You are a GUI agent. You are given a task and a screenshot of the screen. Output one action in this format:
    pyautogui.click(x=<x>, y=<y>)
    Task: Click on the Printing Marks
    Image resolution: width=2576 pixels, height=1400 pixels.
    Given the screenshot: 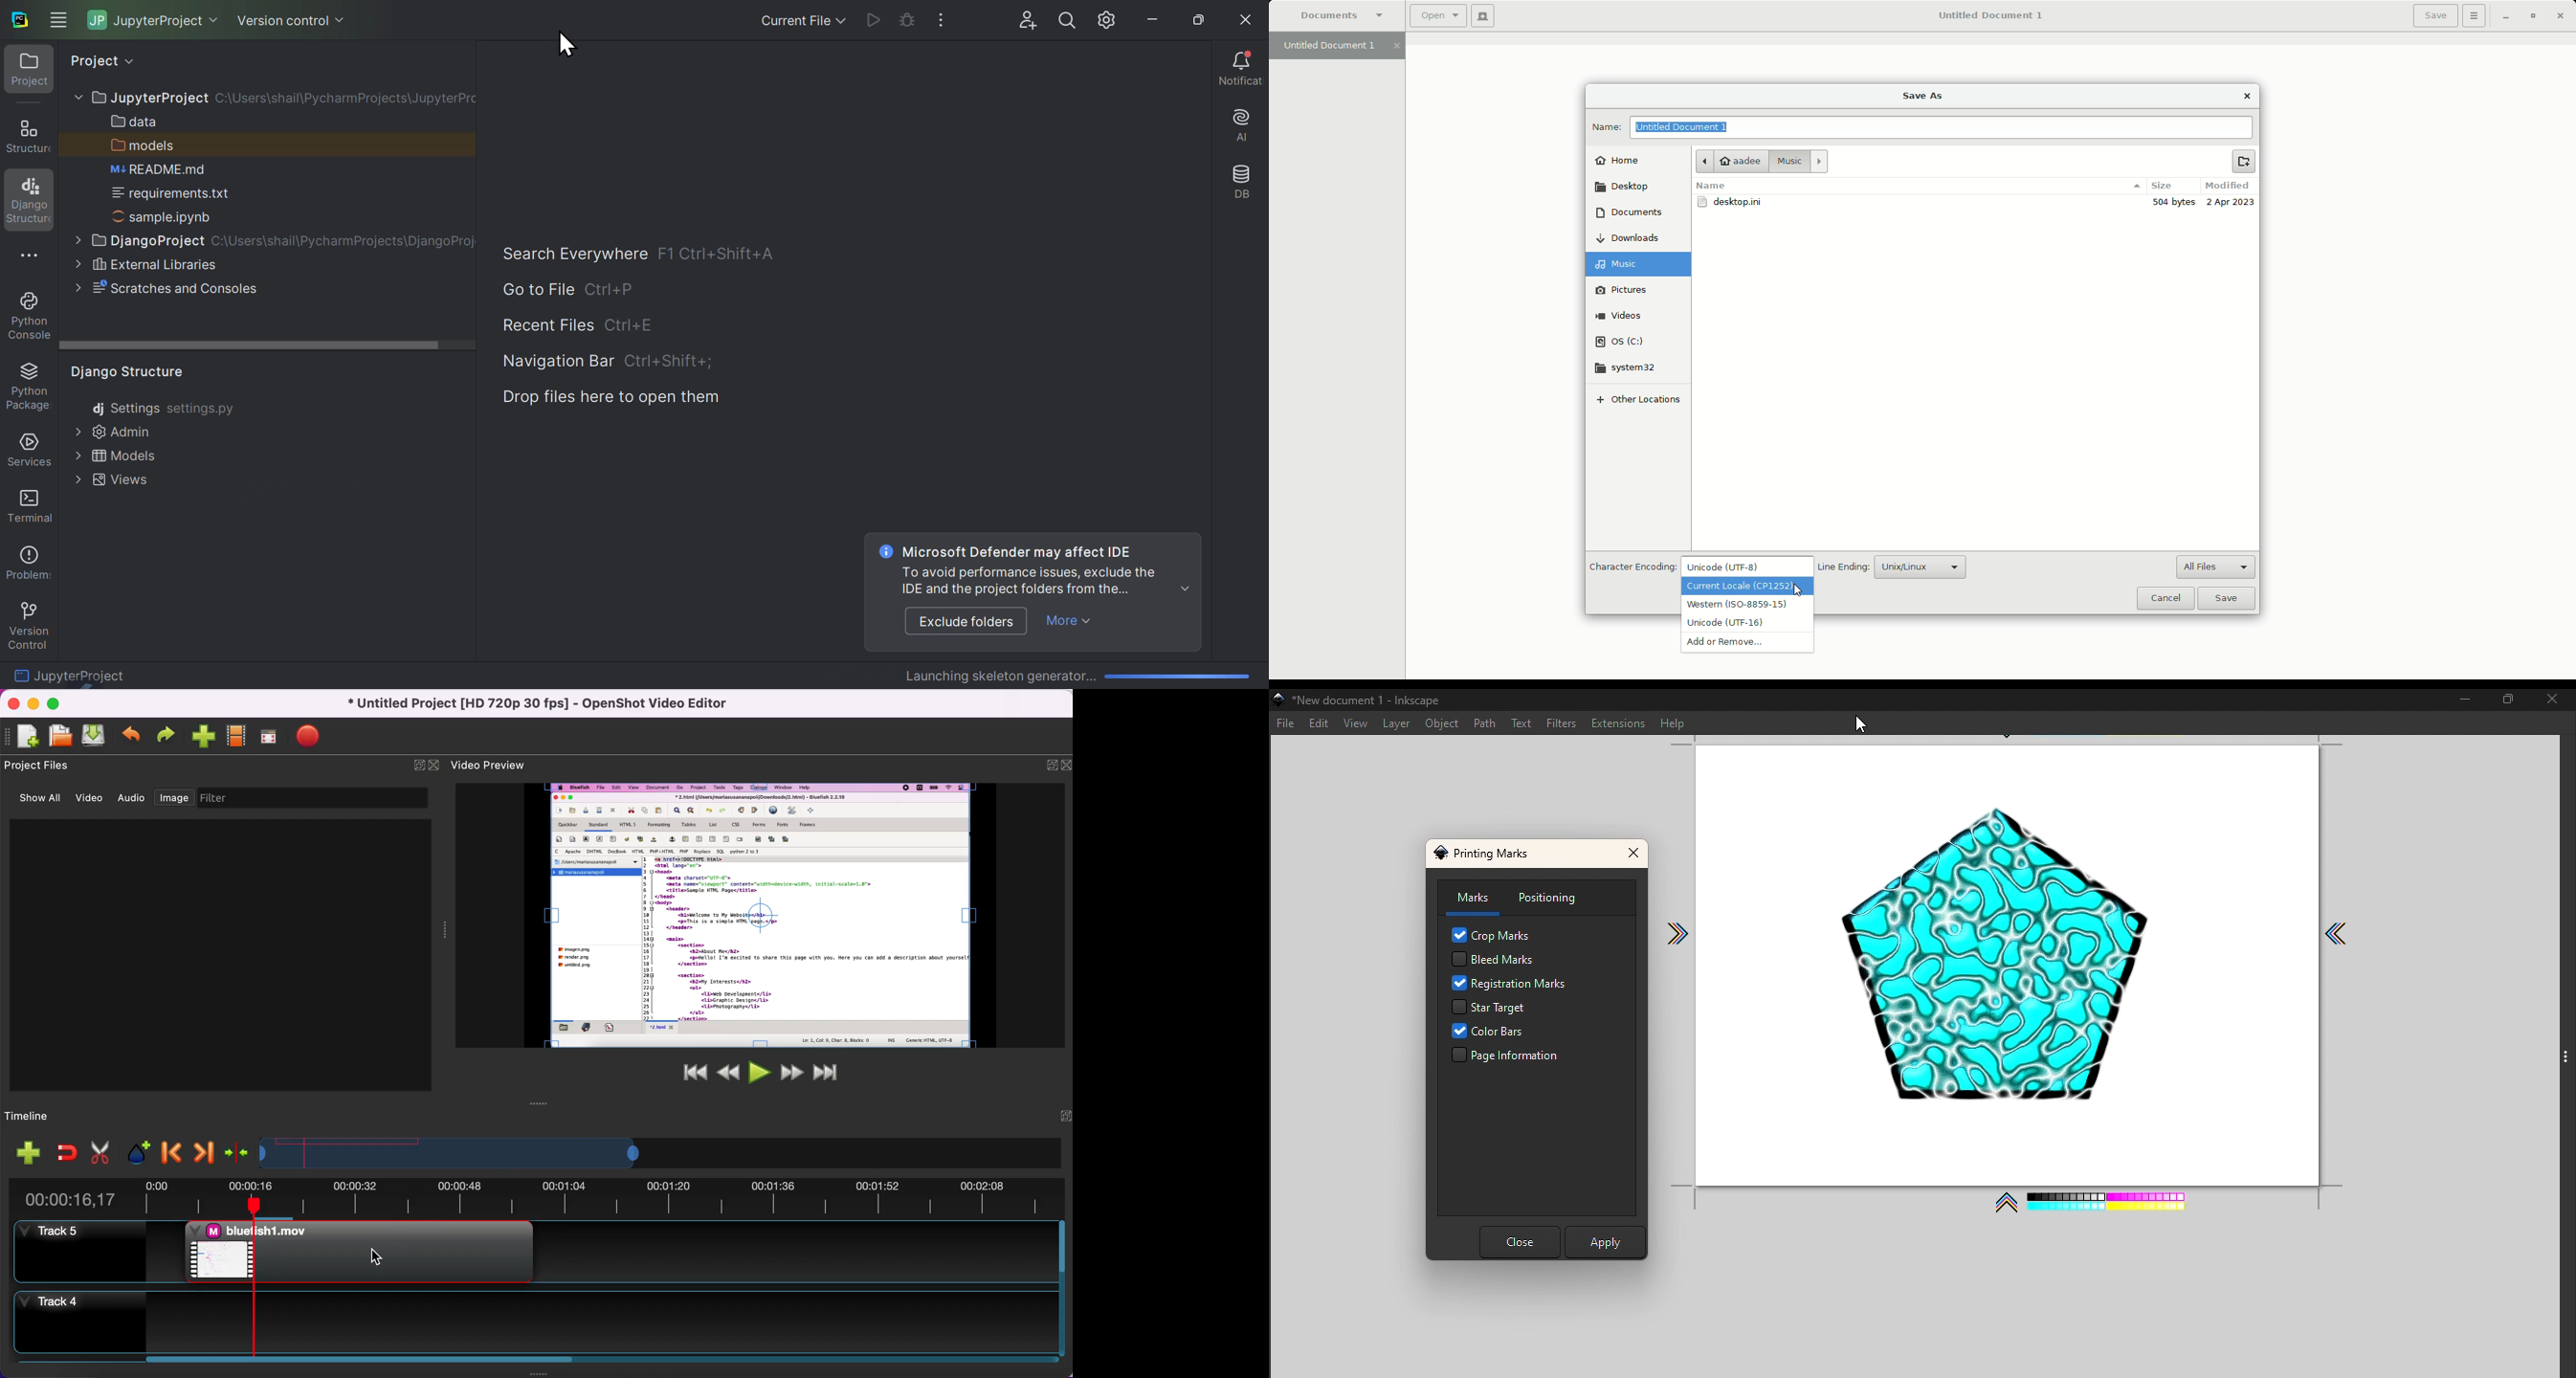 What is the action you would take?
    pyautogui.click(x=1488, y=853)
    